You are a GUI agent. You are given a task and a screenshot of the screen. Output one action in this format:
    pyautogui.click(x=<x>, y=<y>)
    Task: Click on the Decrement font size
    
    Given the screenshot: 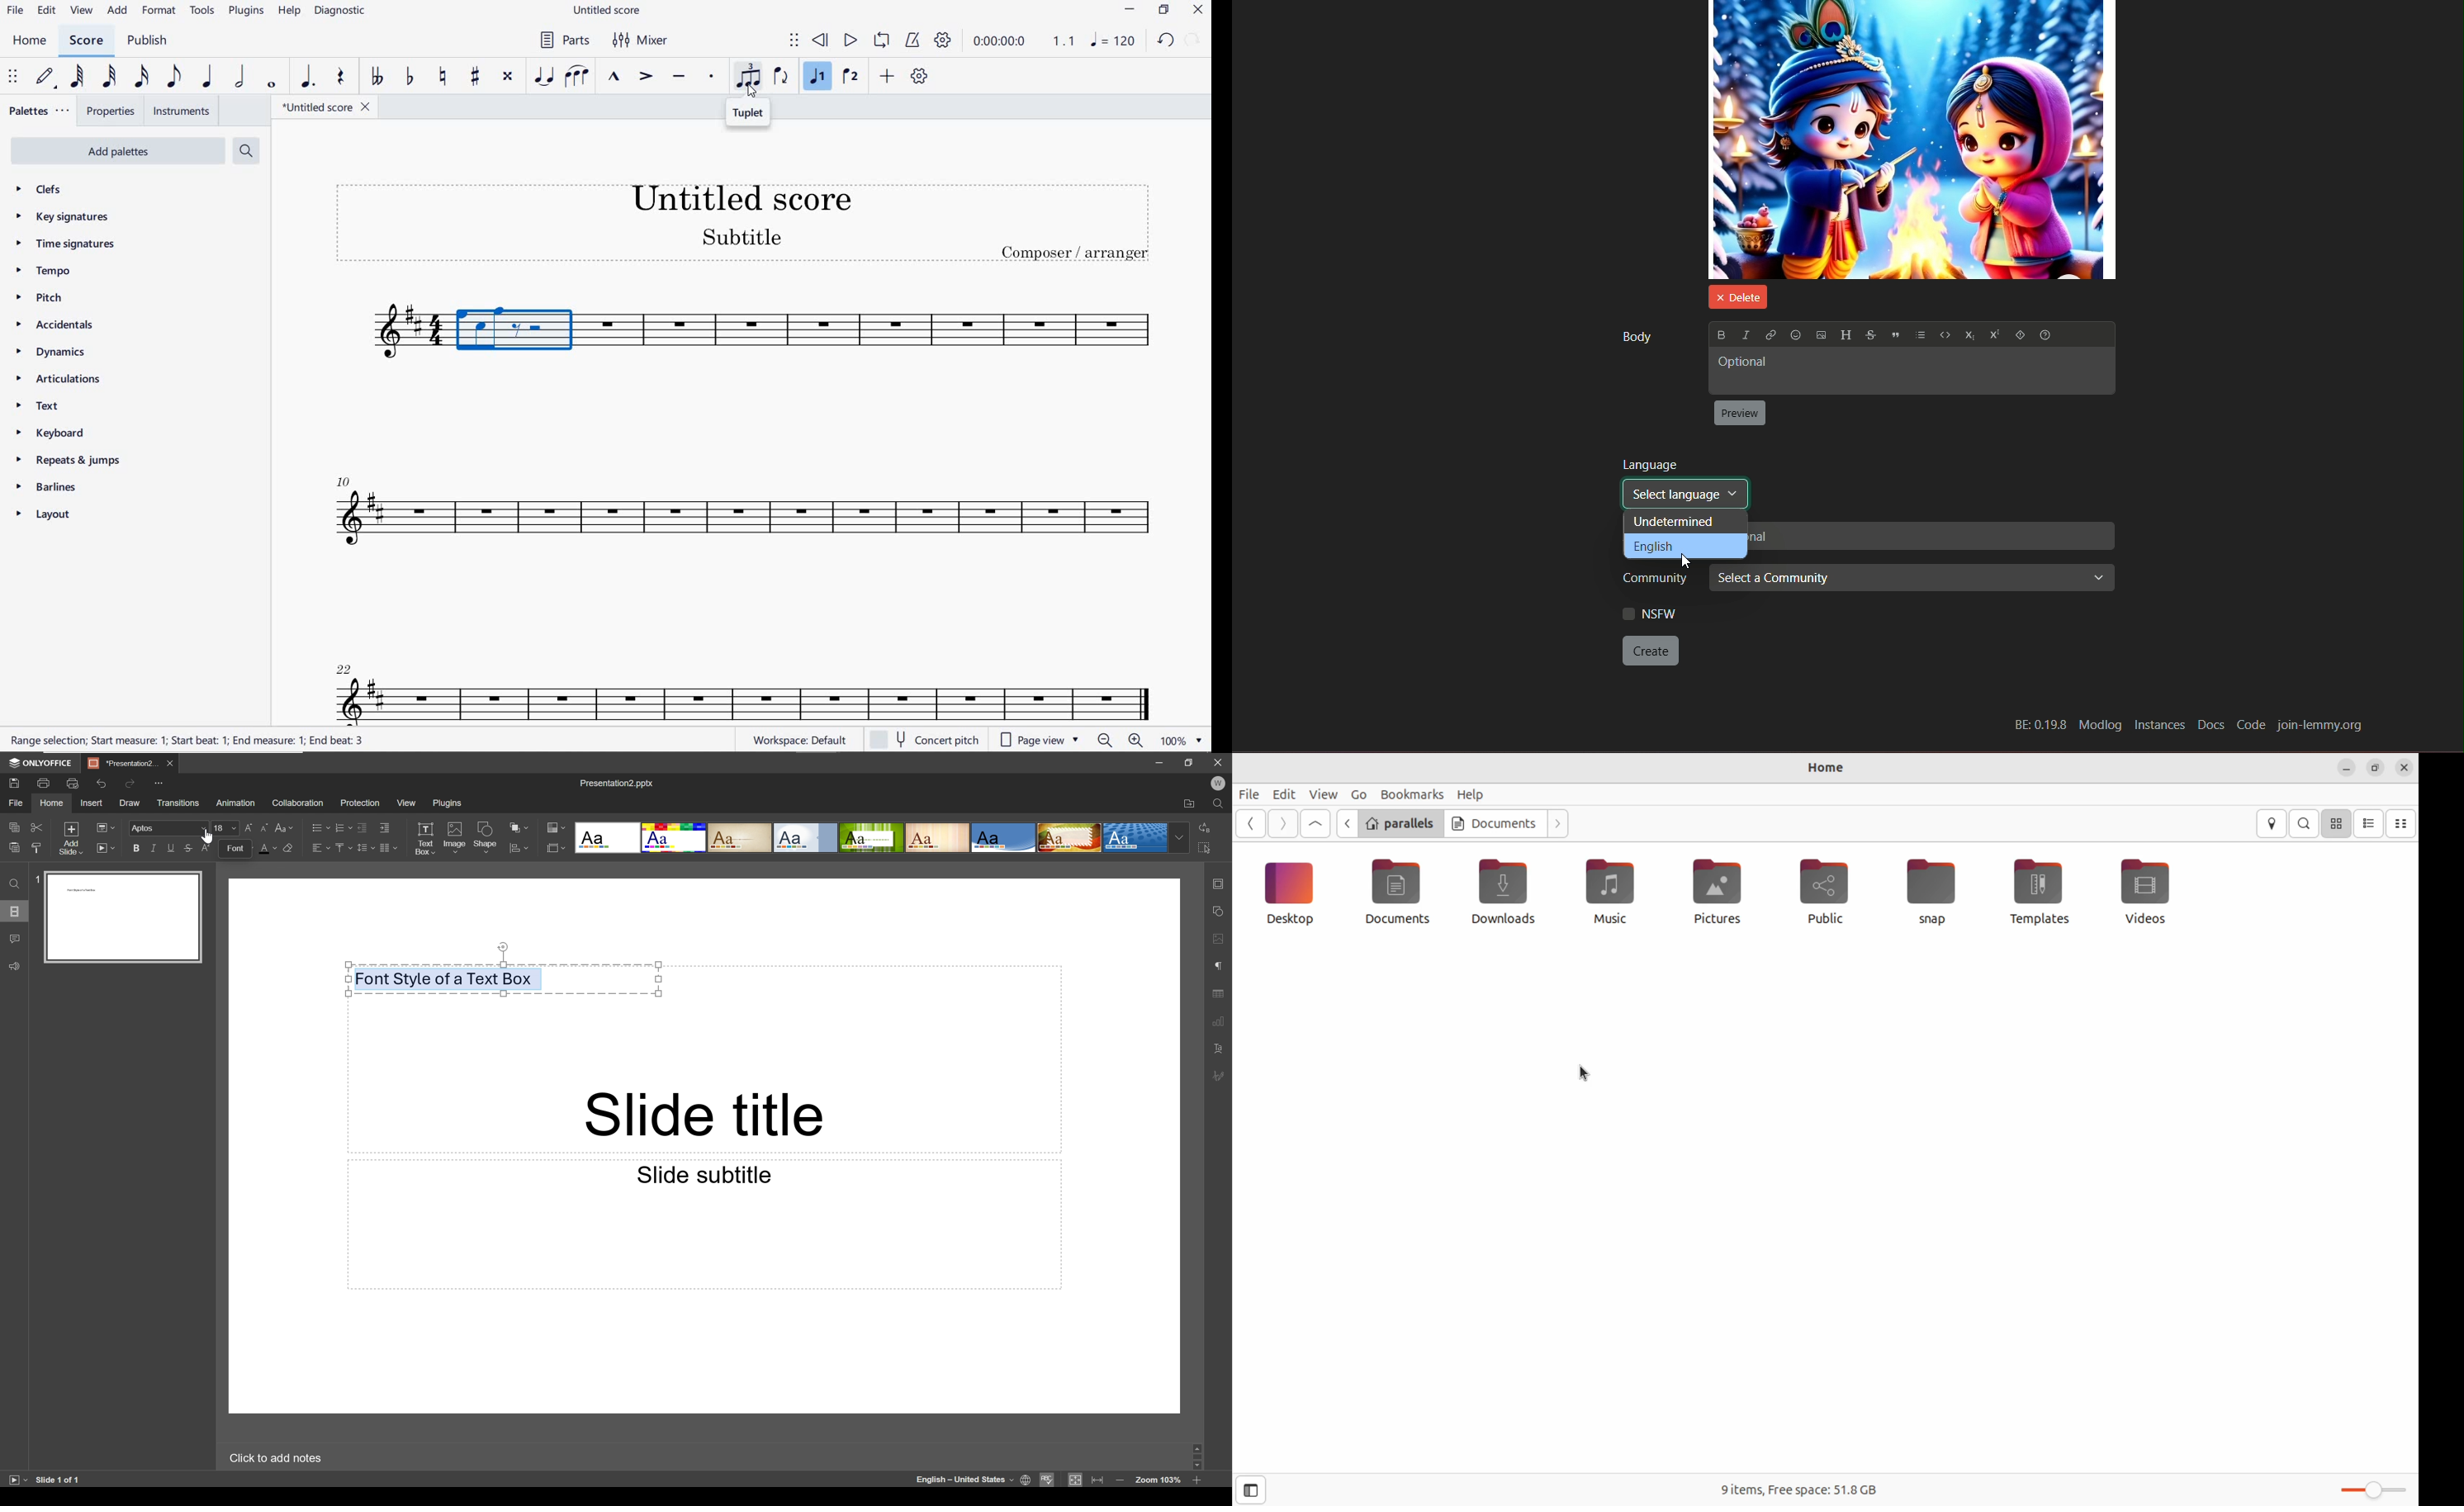 What is the action you would take?
    pyautogui.click(x=264, y=825)
    